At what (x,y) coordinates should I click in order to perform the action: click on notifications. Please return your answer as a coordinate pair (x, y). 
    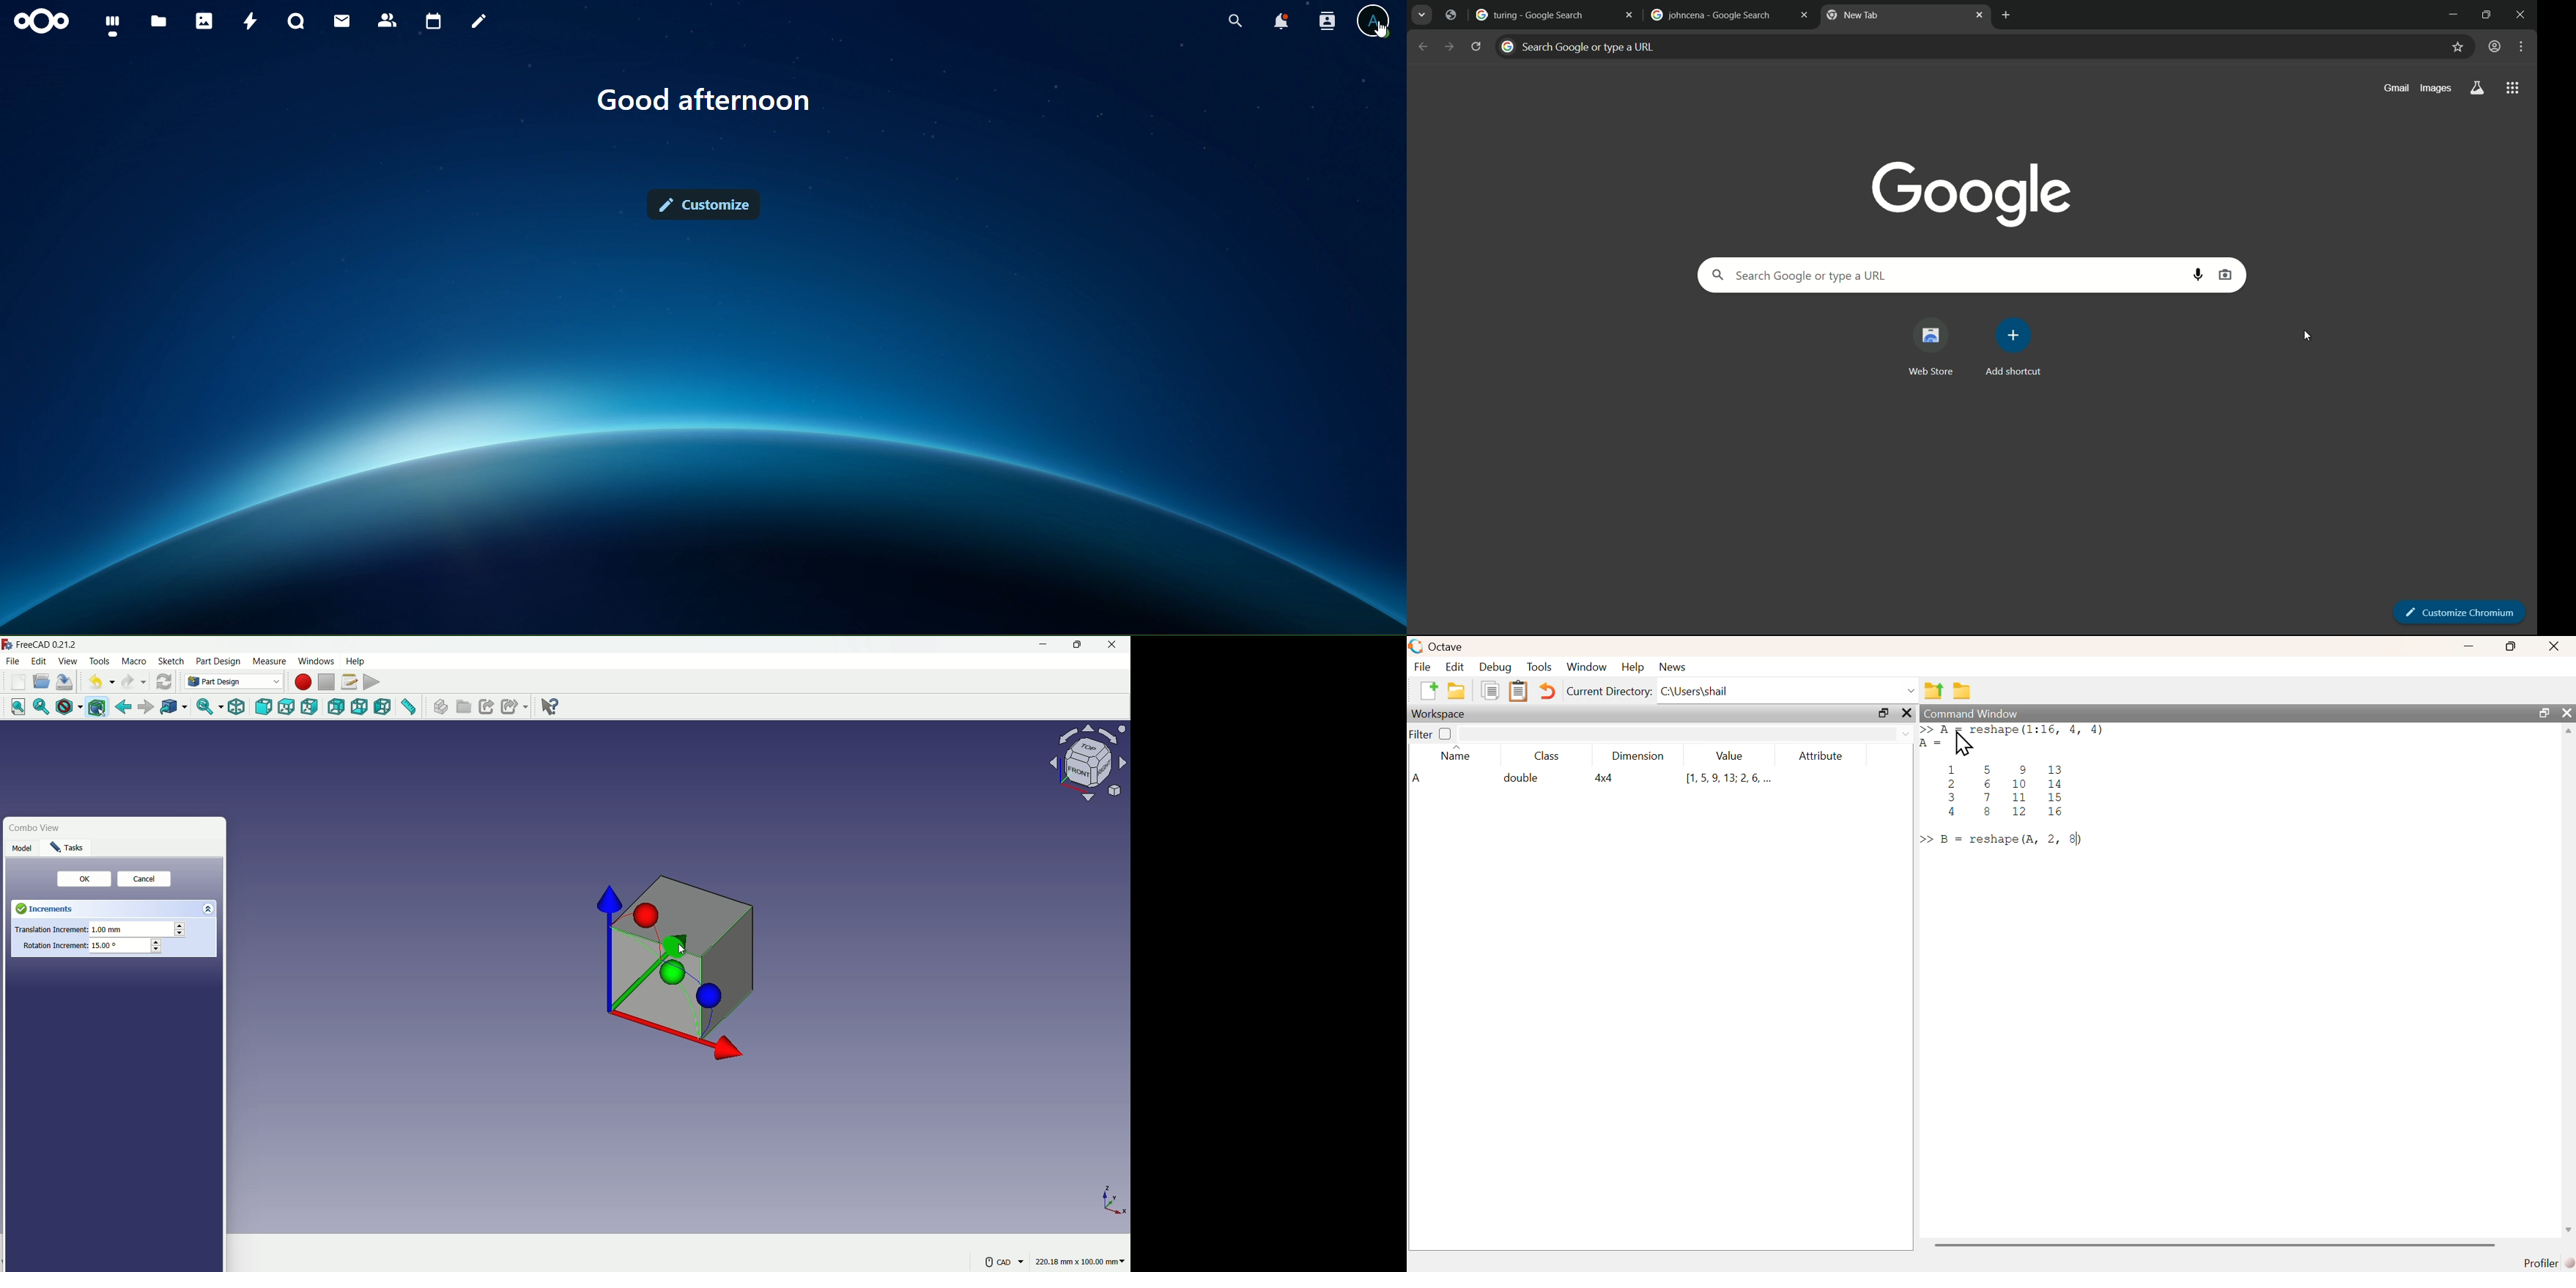
    Looking at the image, I should click on (1278, 21).